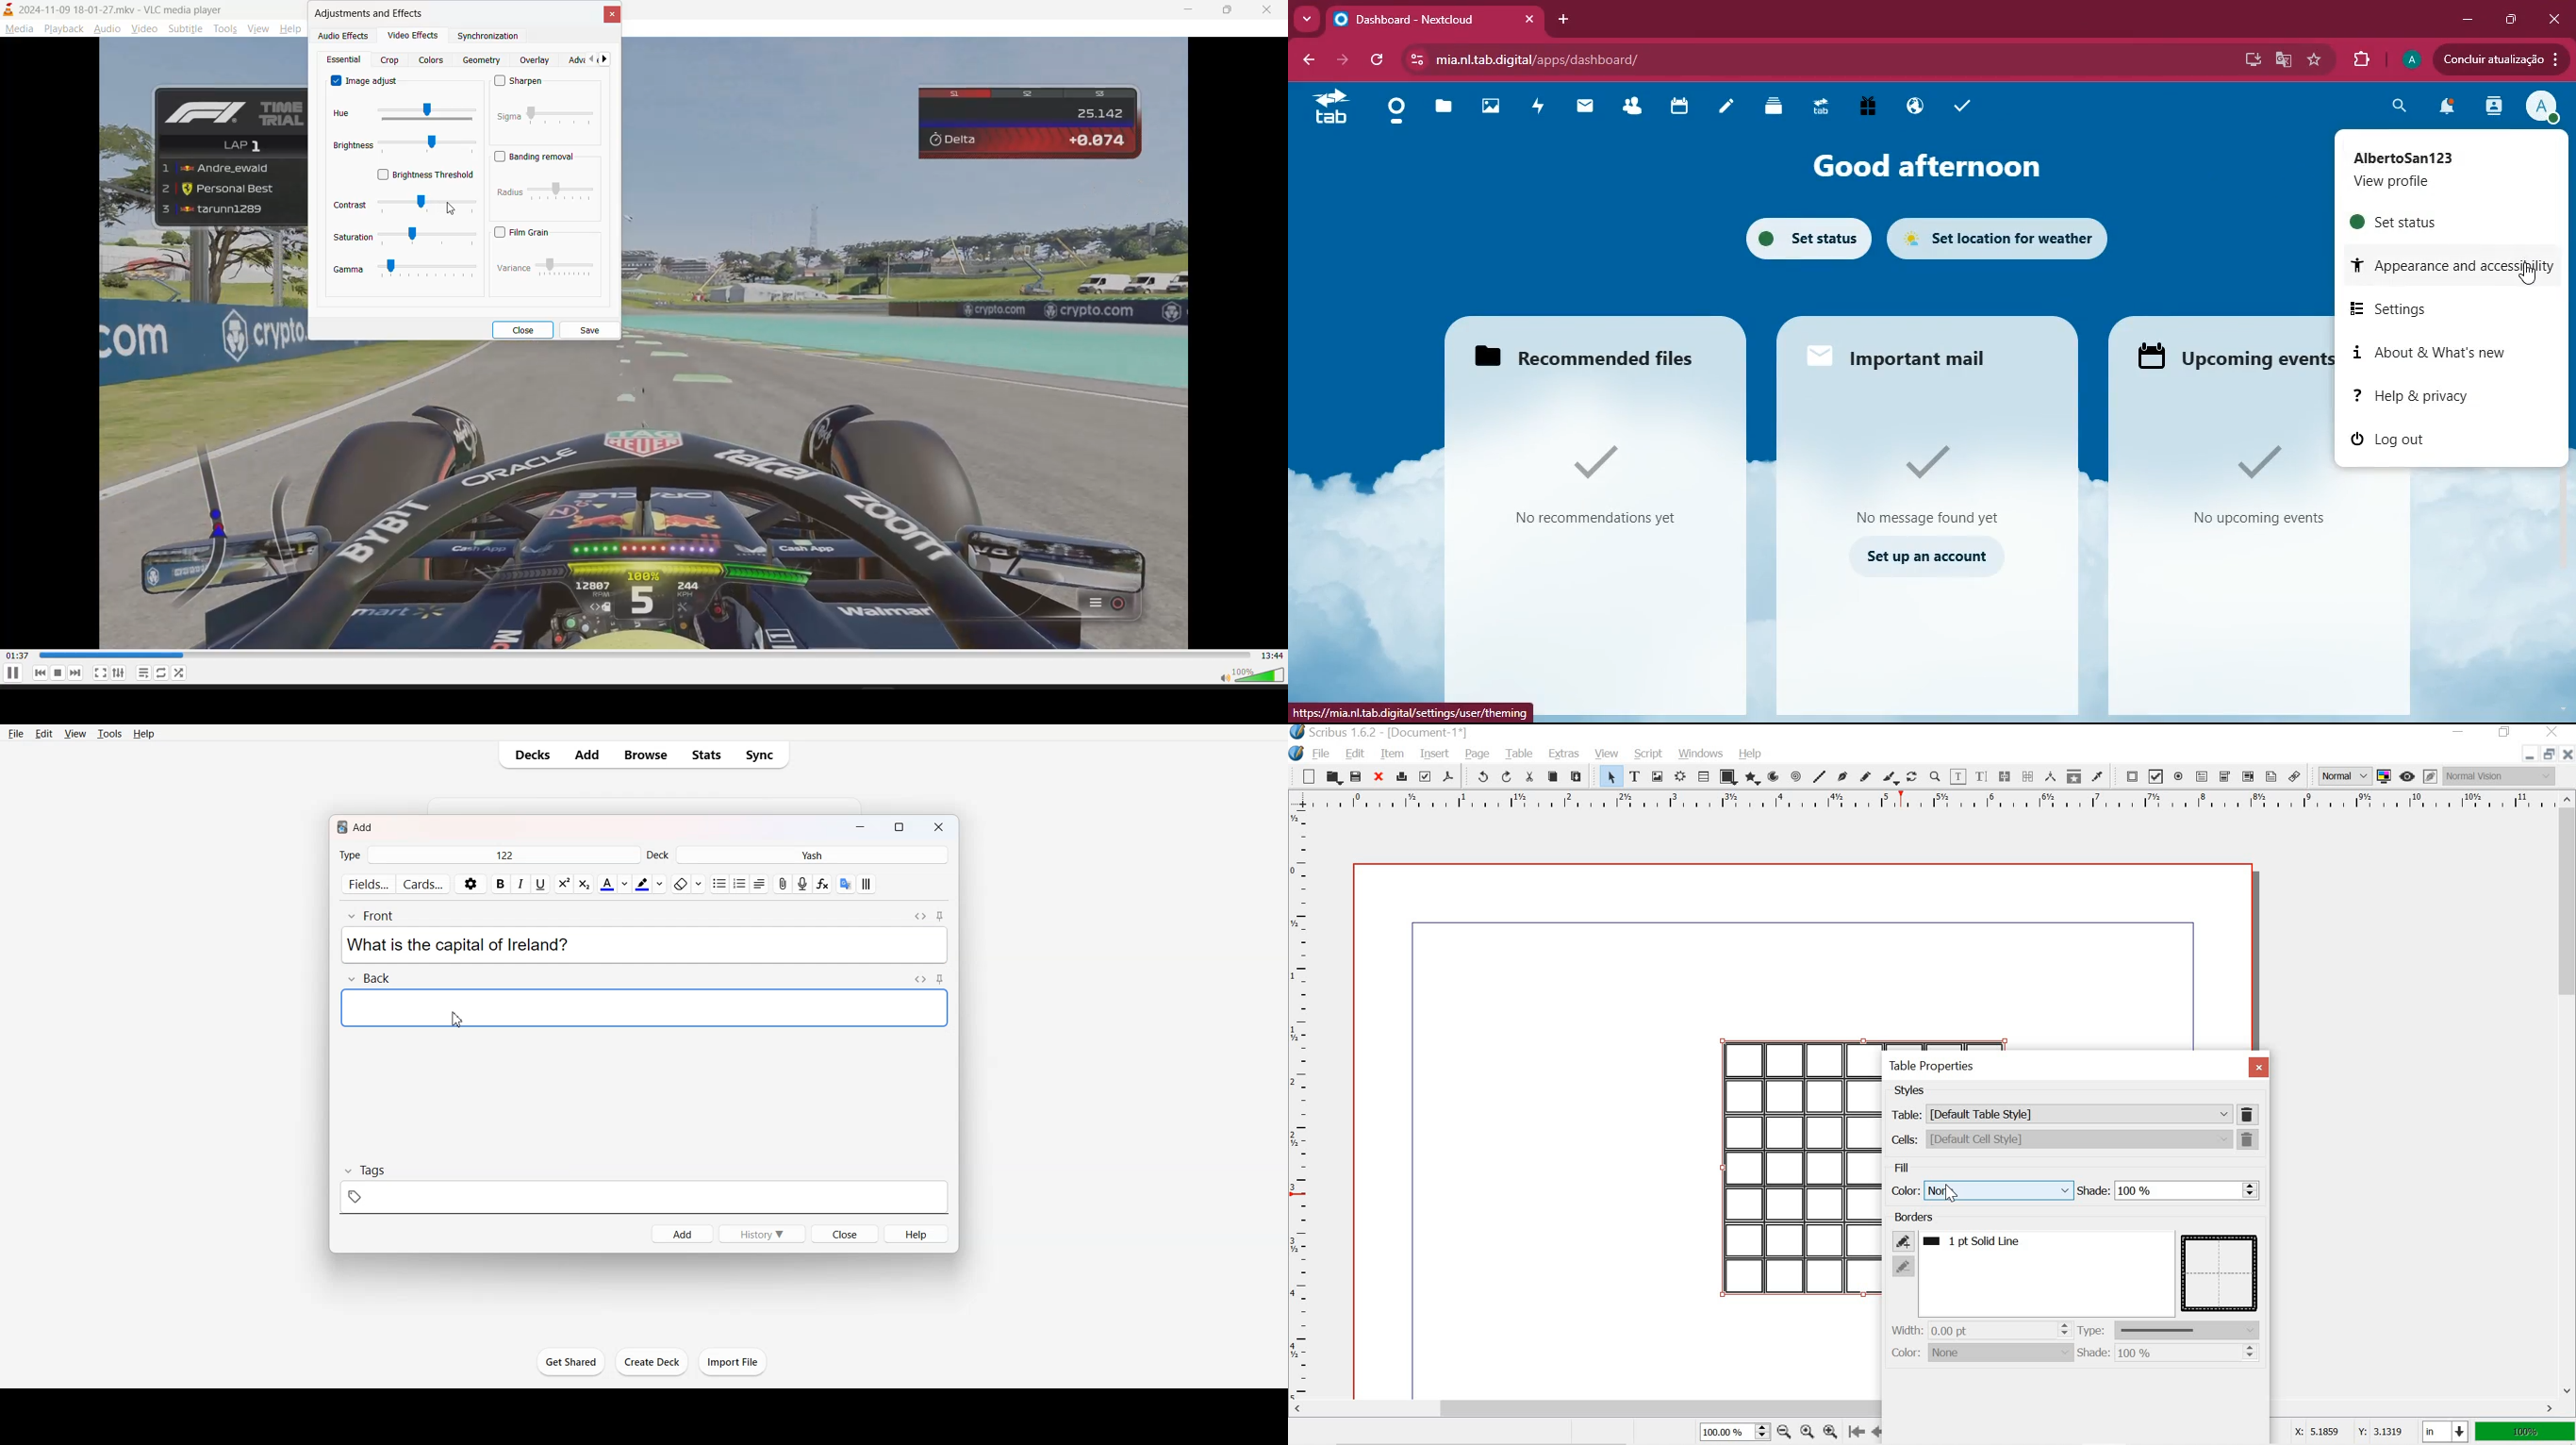 The width and height of the screenshot is (2576, 1456). I want to click on images, so click(1497, 108).